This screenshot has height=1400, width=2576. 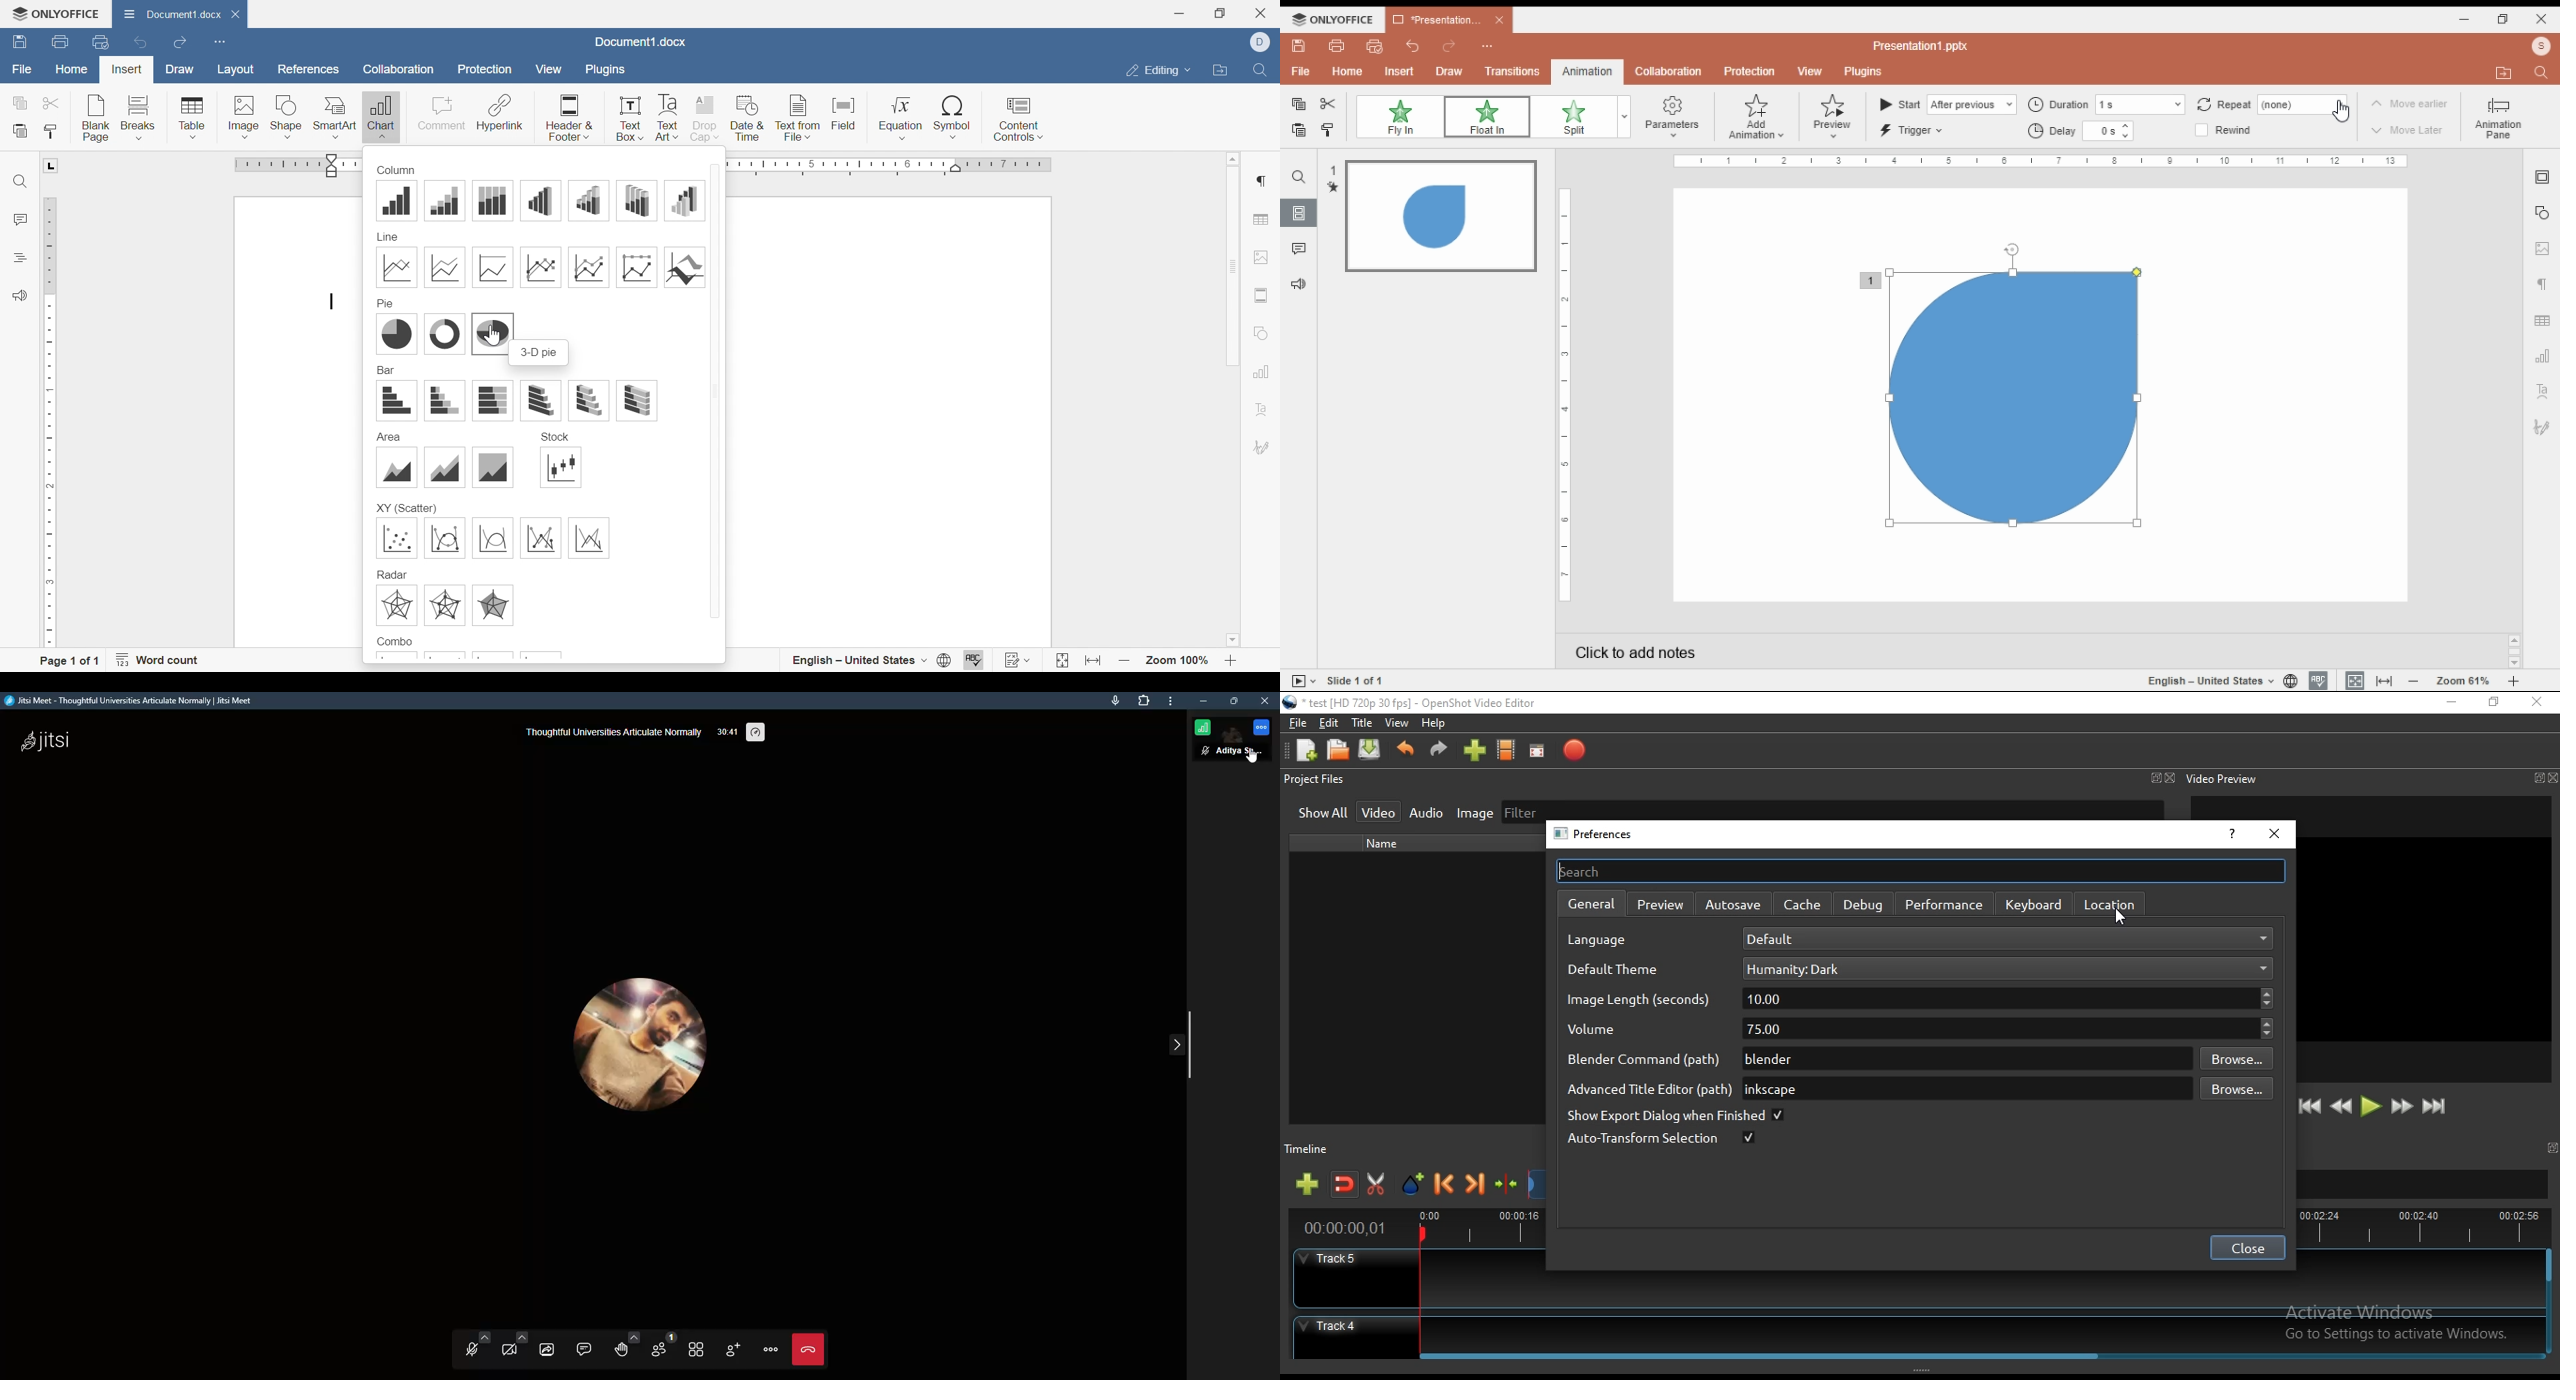 I want to click on Document1.dox, so click(x=641, y=43).